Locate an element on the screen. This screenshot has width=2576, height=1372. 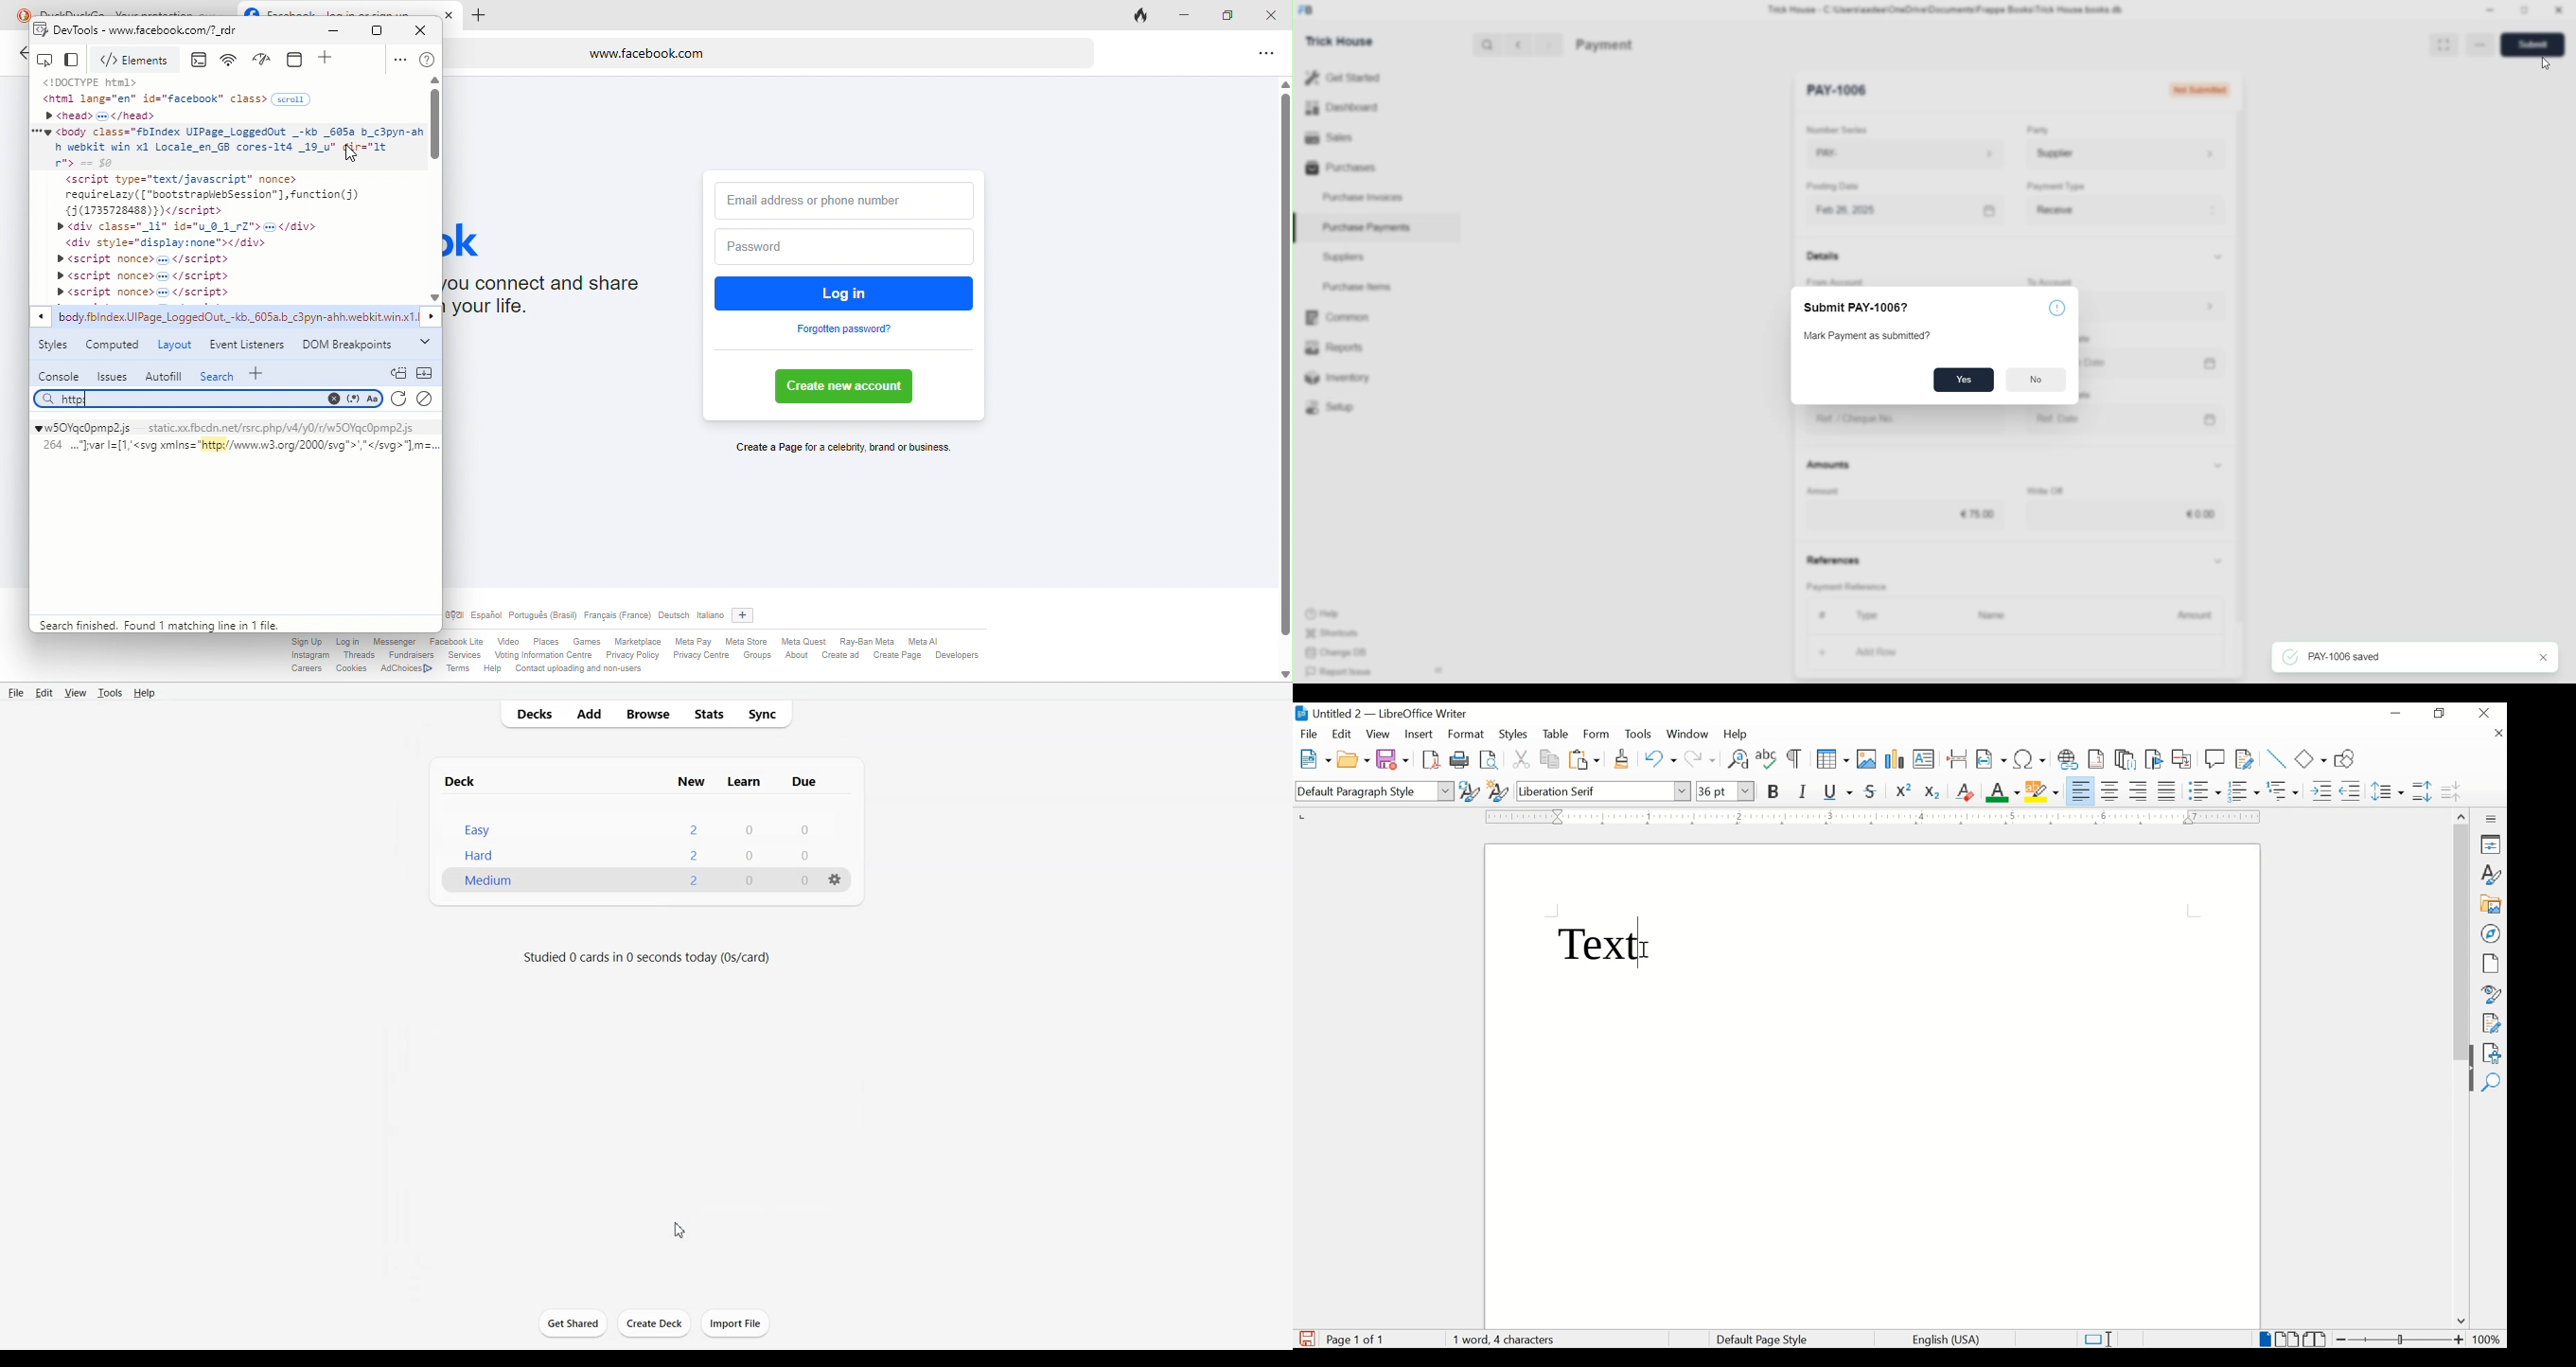
default paragraph style is located at coordinates (1373, 792).